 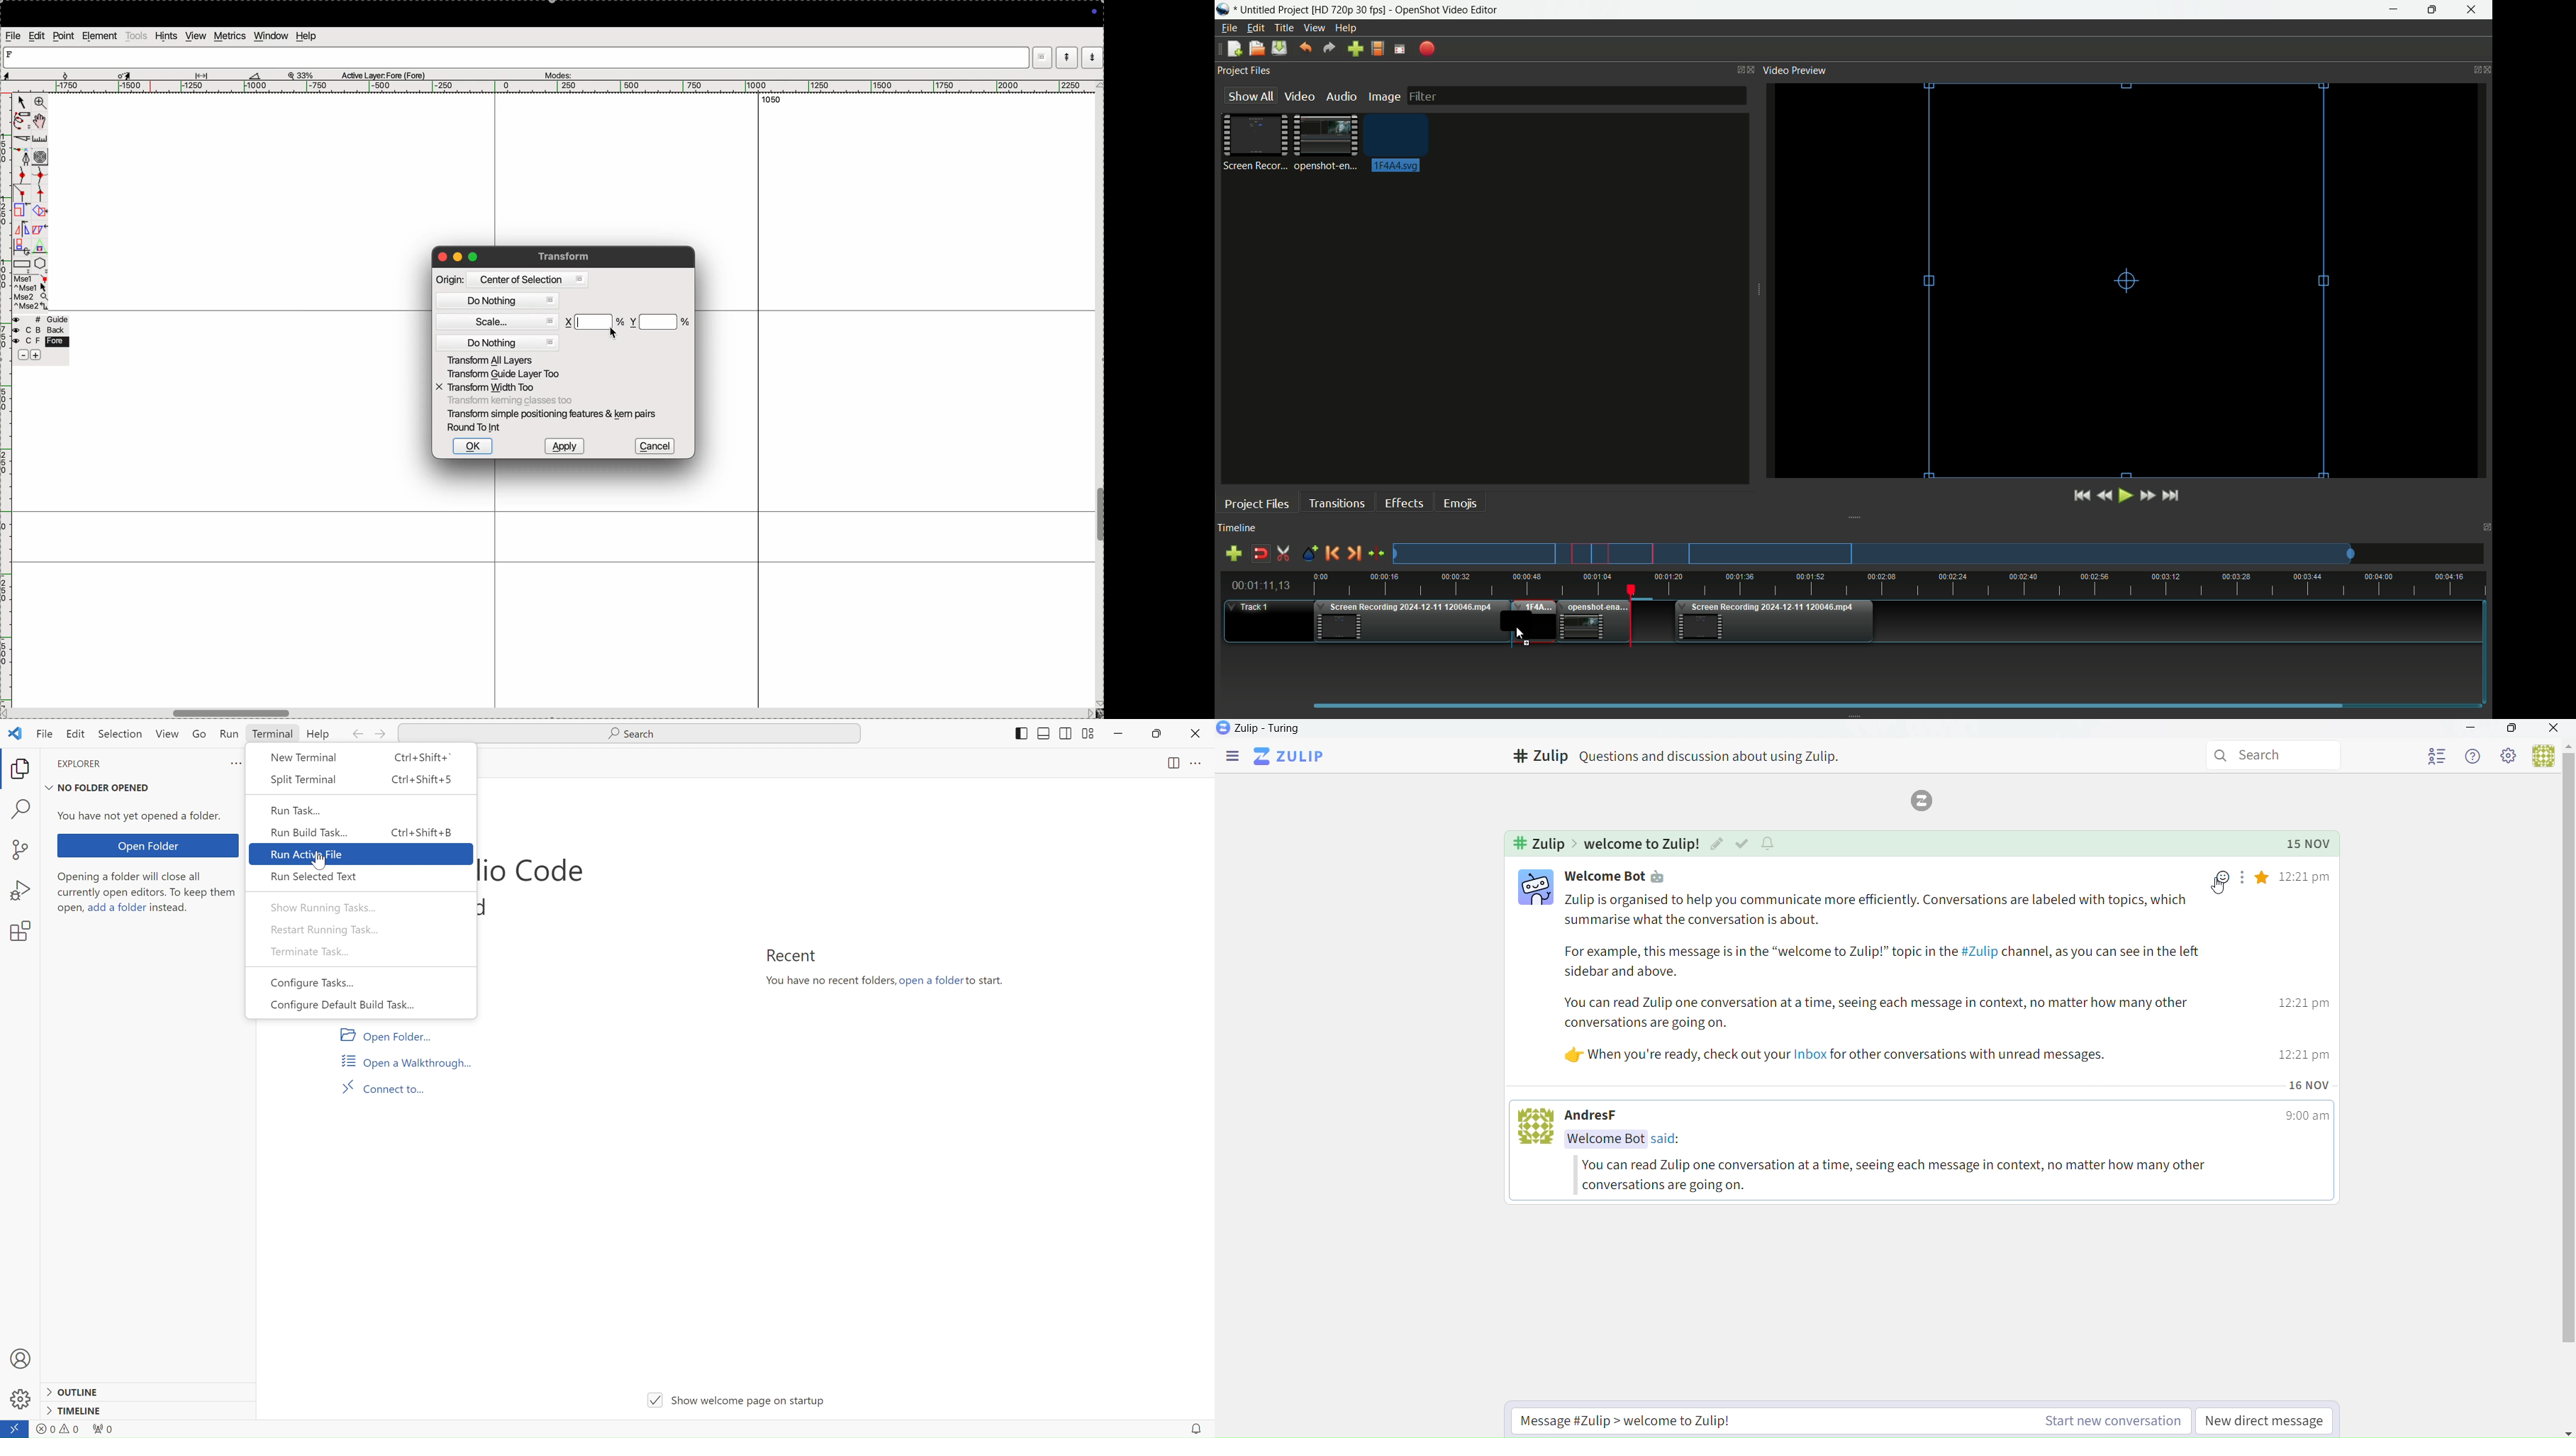 I want to click on maximize, so click(x=473, y=256).